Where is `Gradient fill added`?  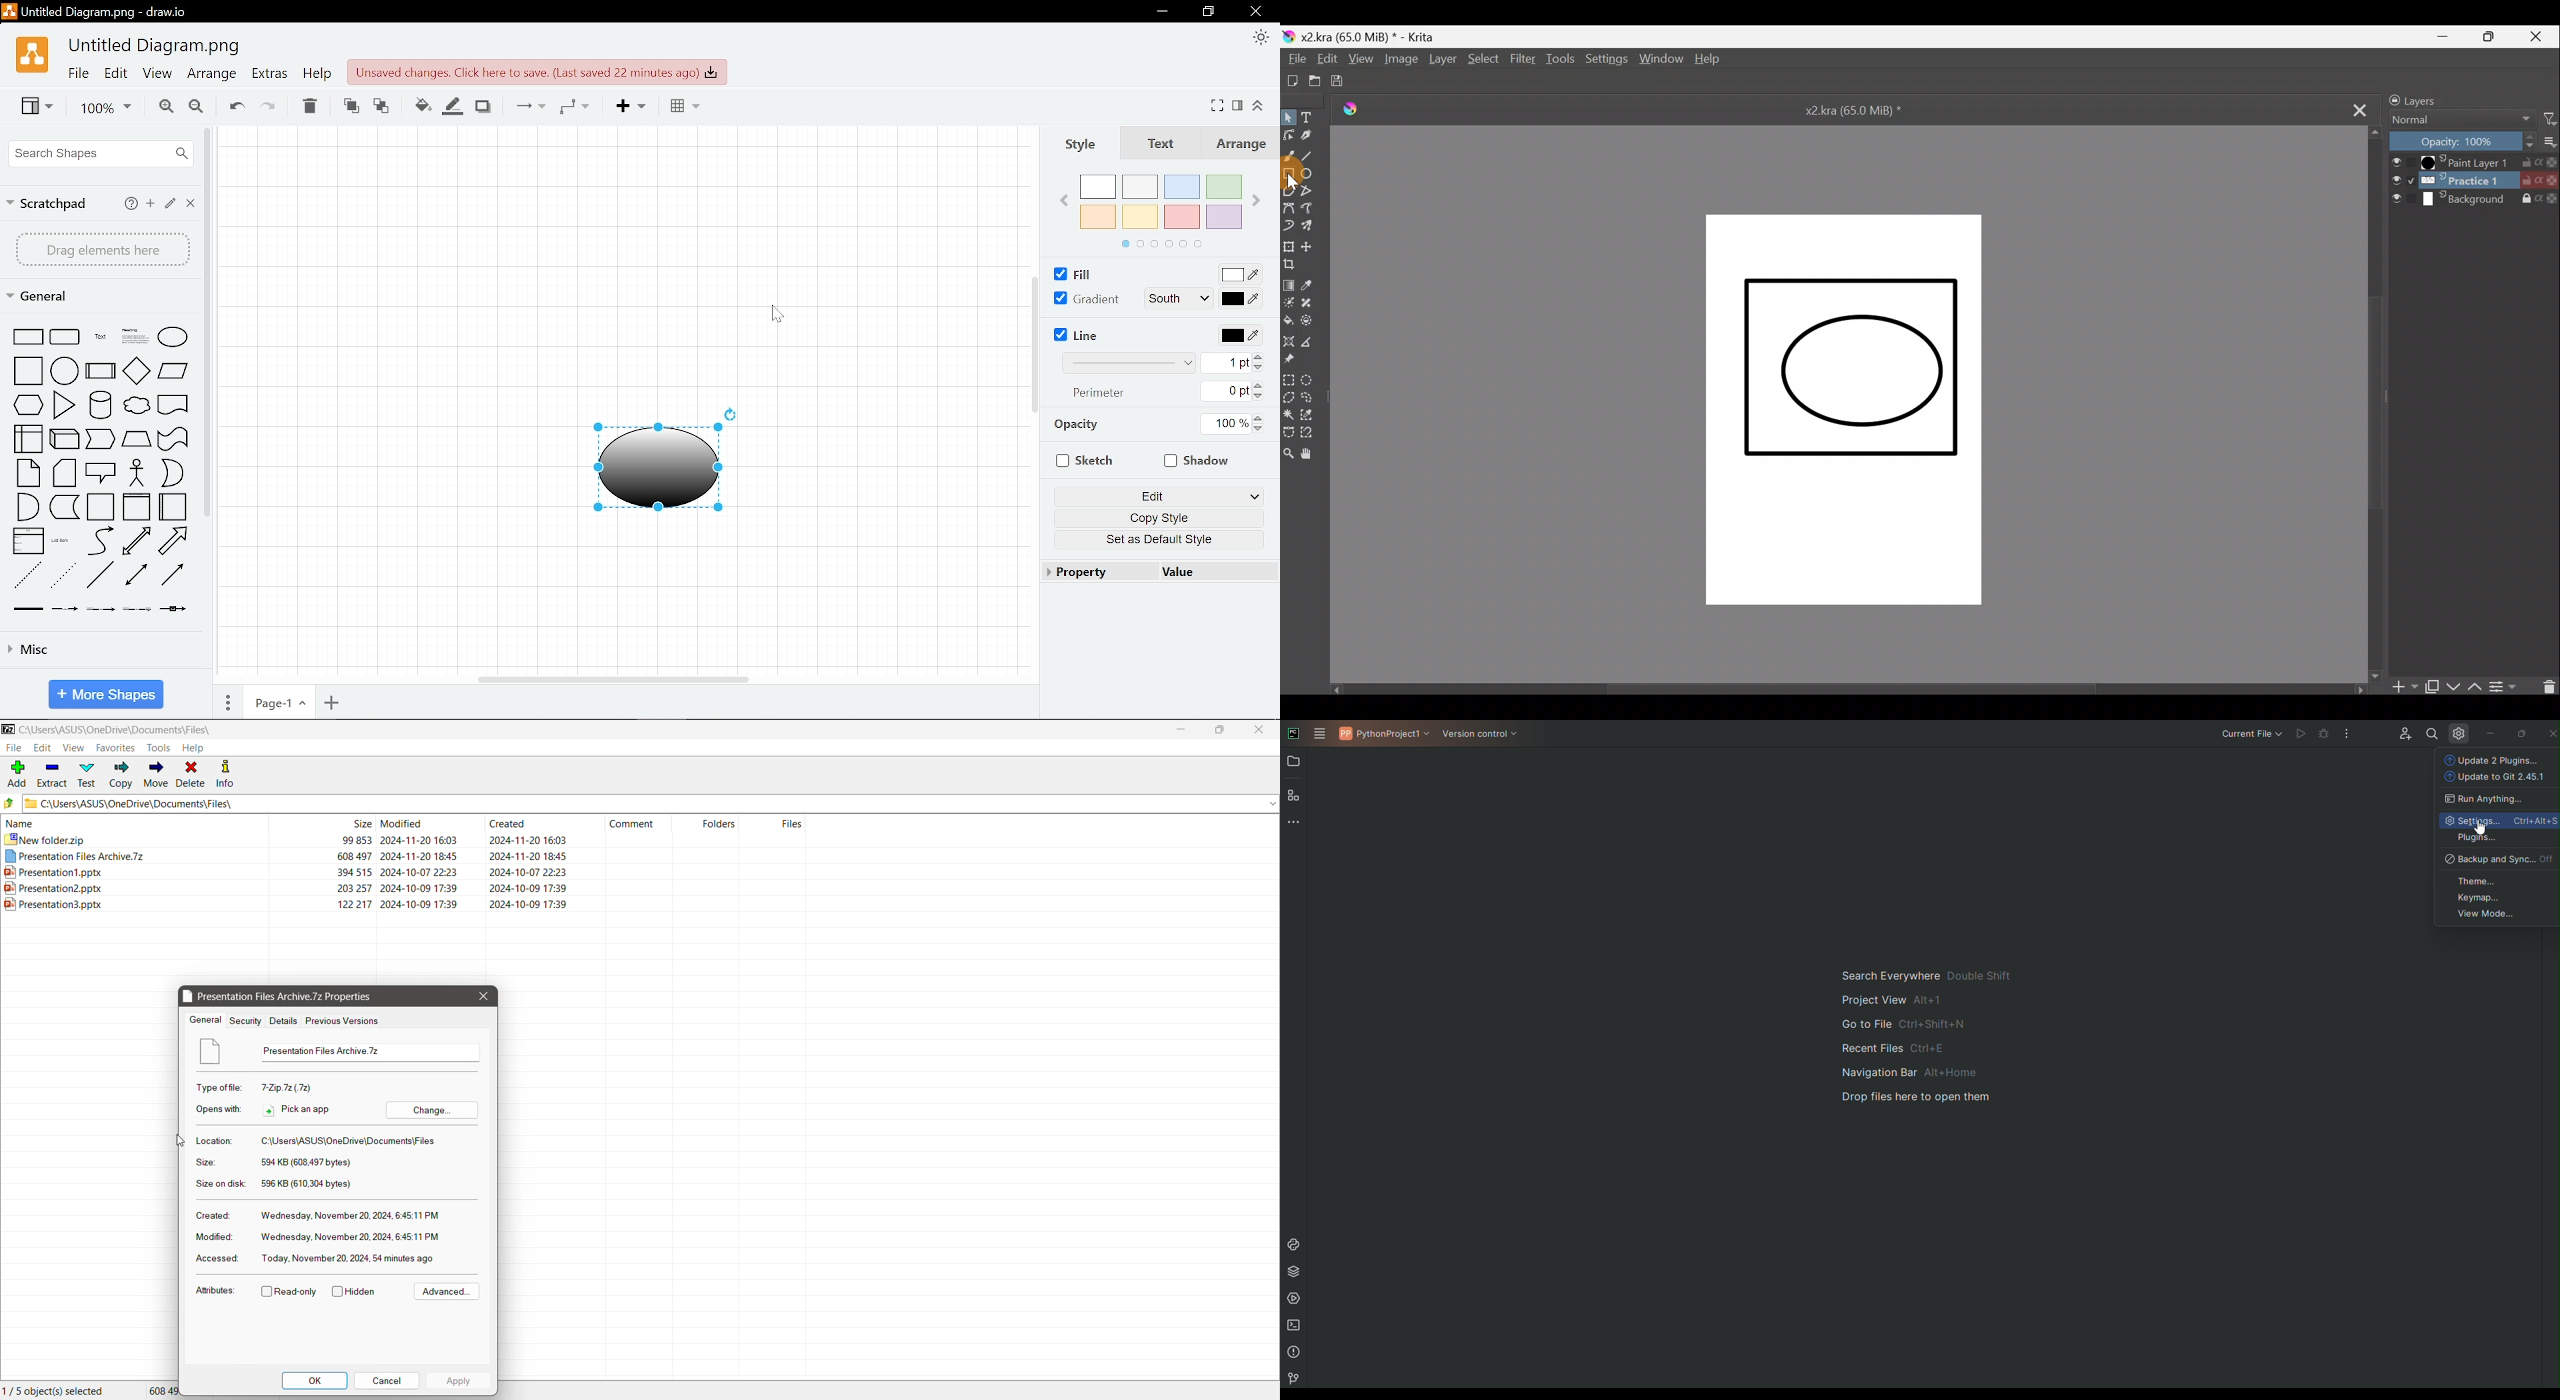 Gradient fill added is located at coordinates (660, 468).